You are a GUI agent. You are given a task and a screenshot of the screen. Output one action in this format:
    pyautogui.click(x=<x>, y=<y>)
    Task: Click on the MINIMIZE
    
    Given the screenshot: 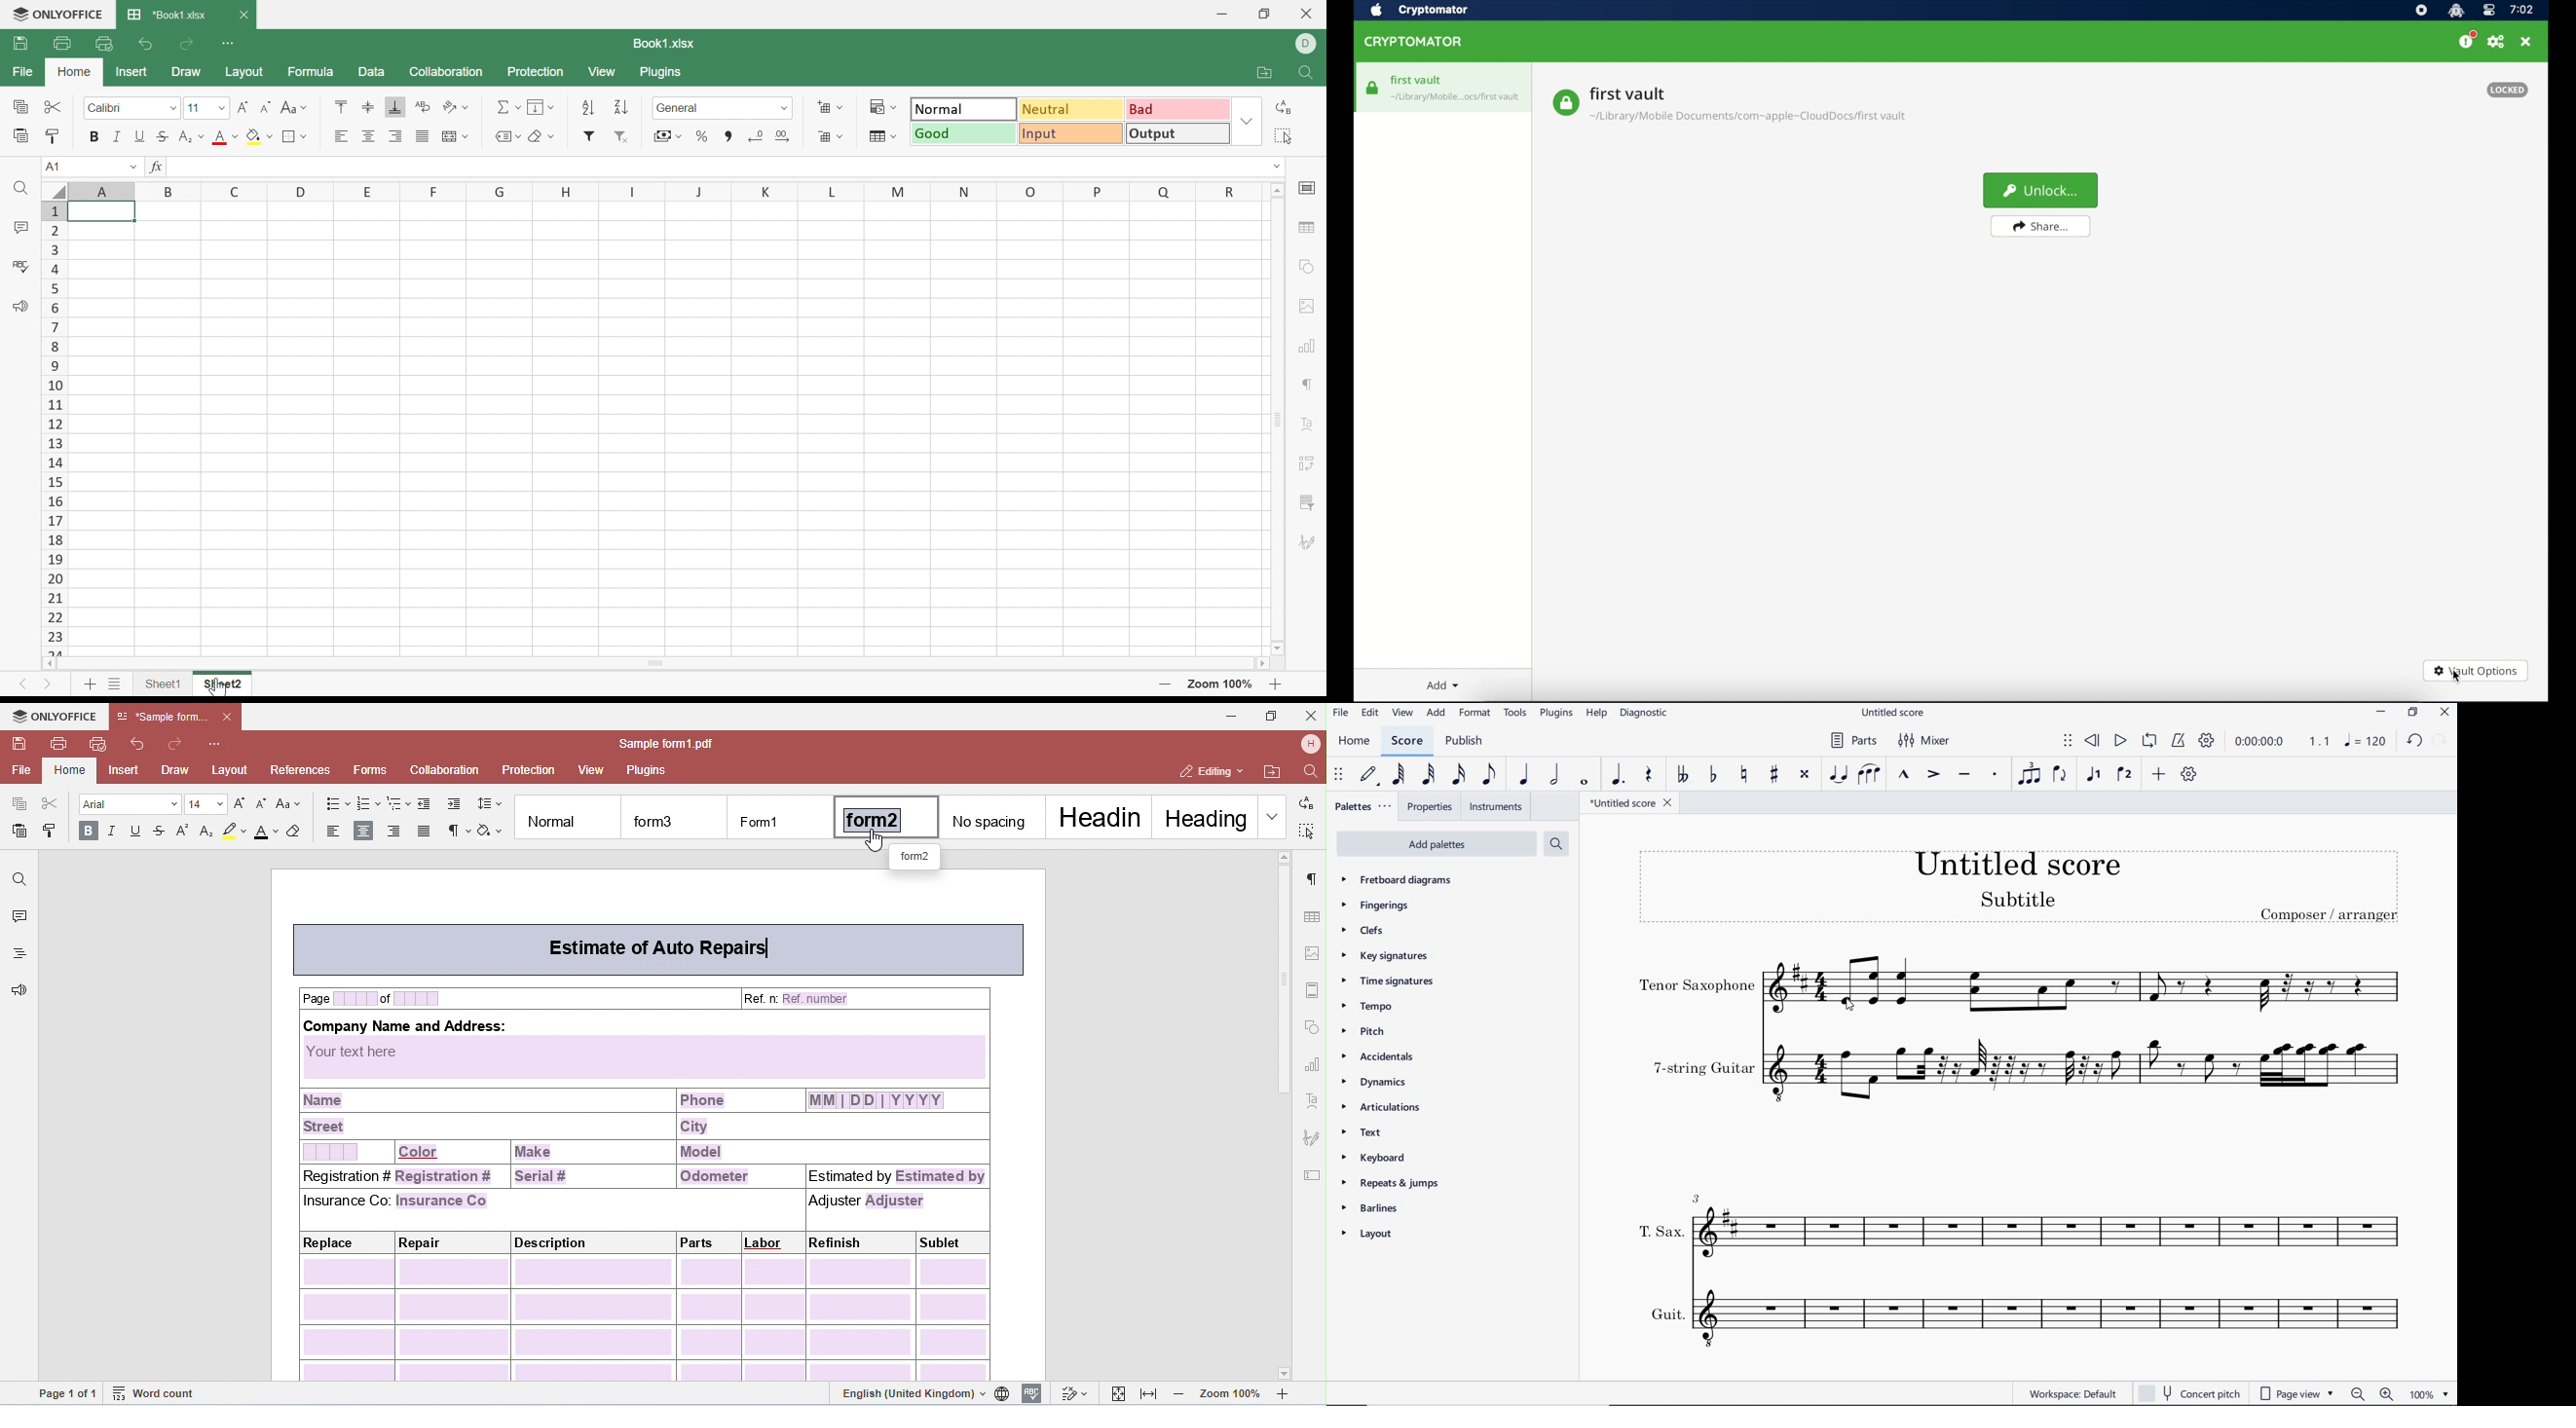 What is the action you would take?
    pyautogui.click(x=2385, y=712)
    